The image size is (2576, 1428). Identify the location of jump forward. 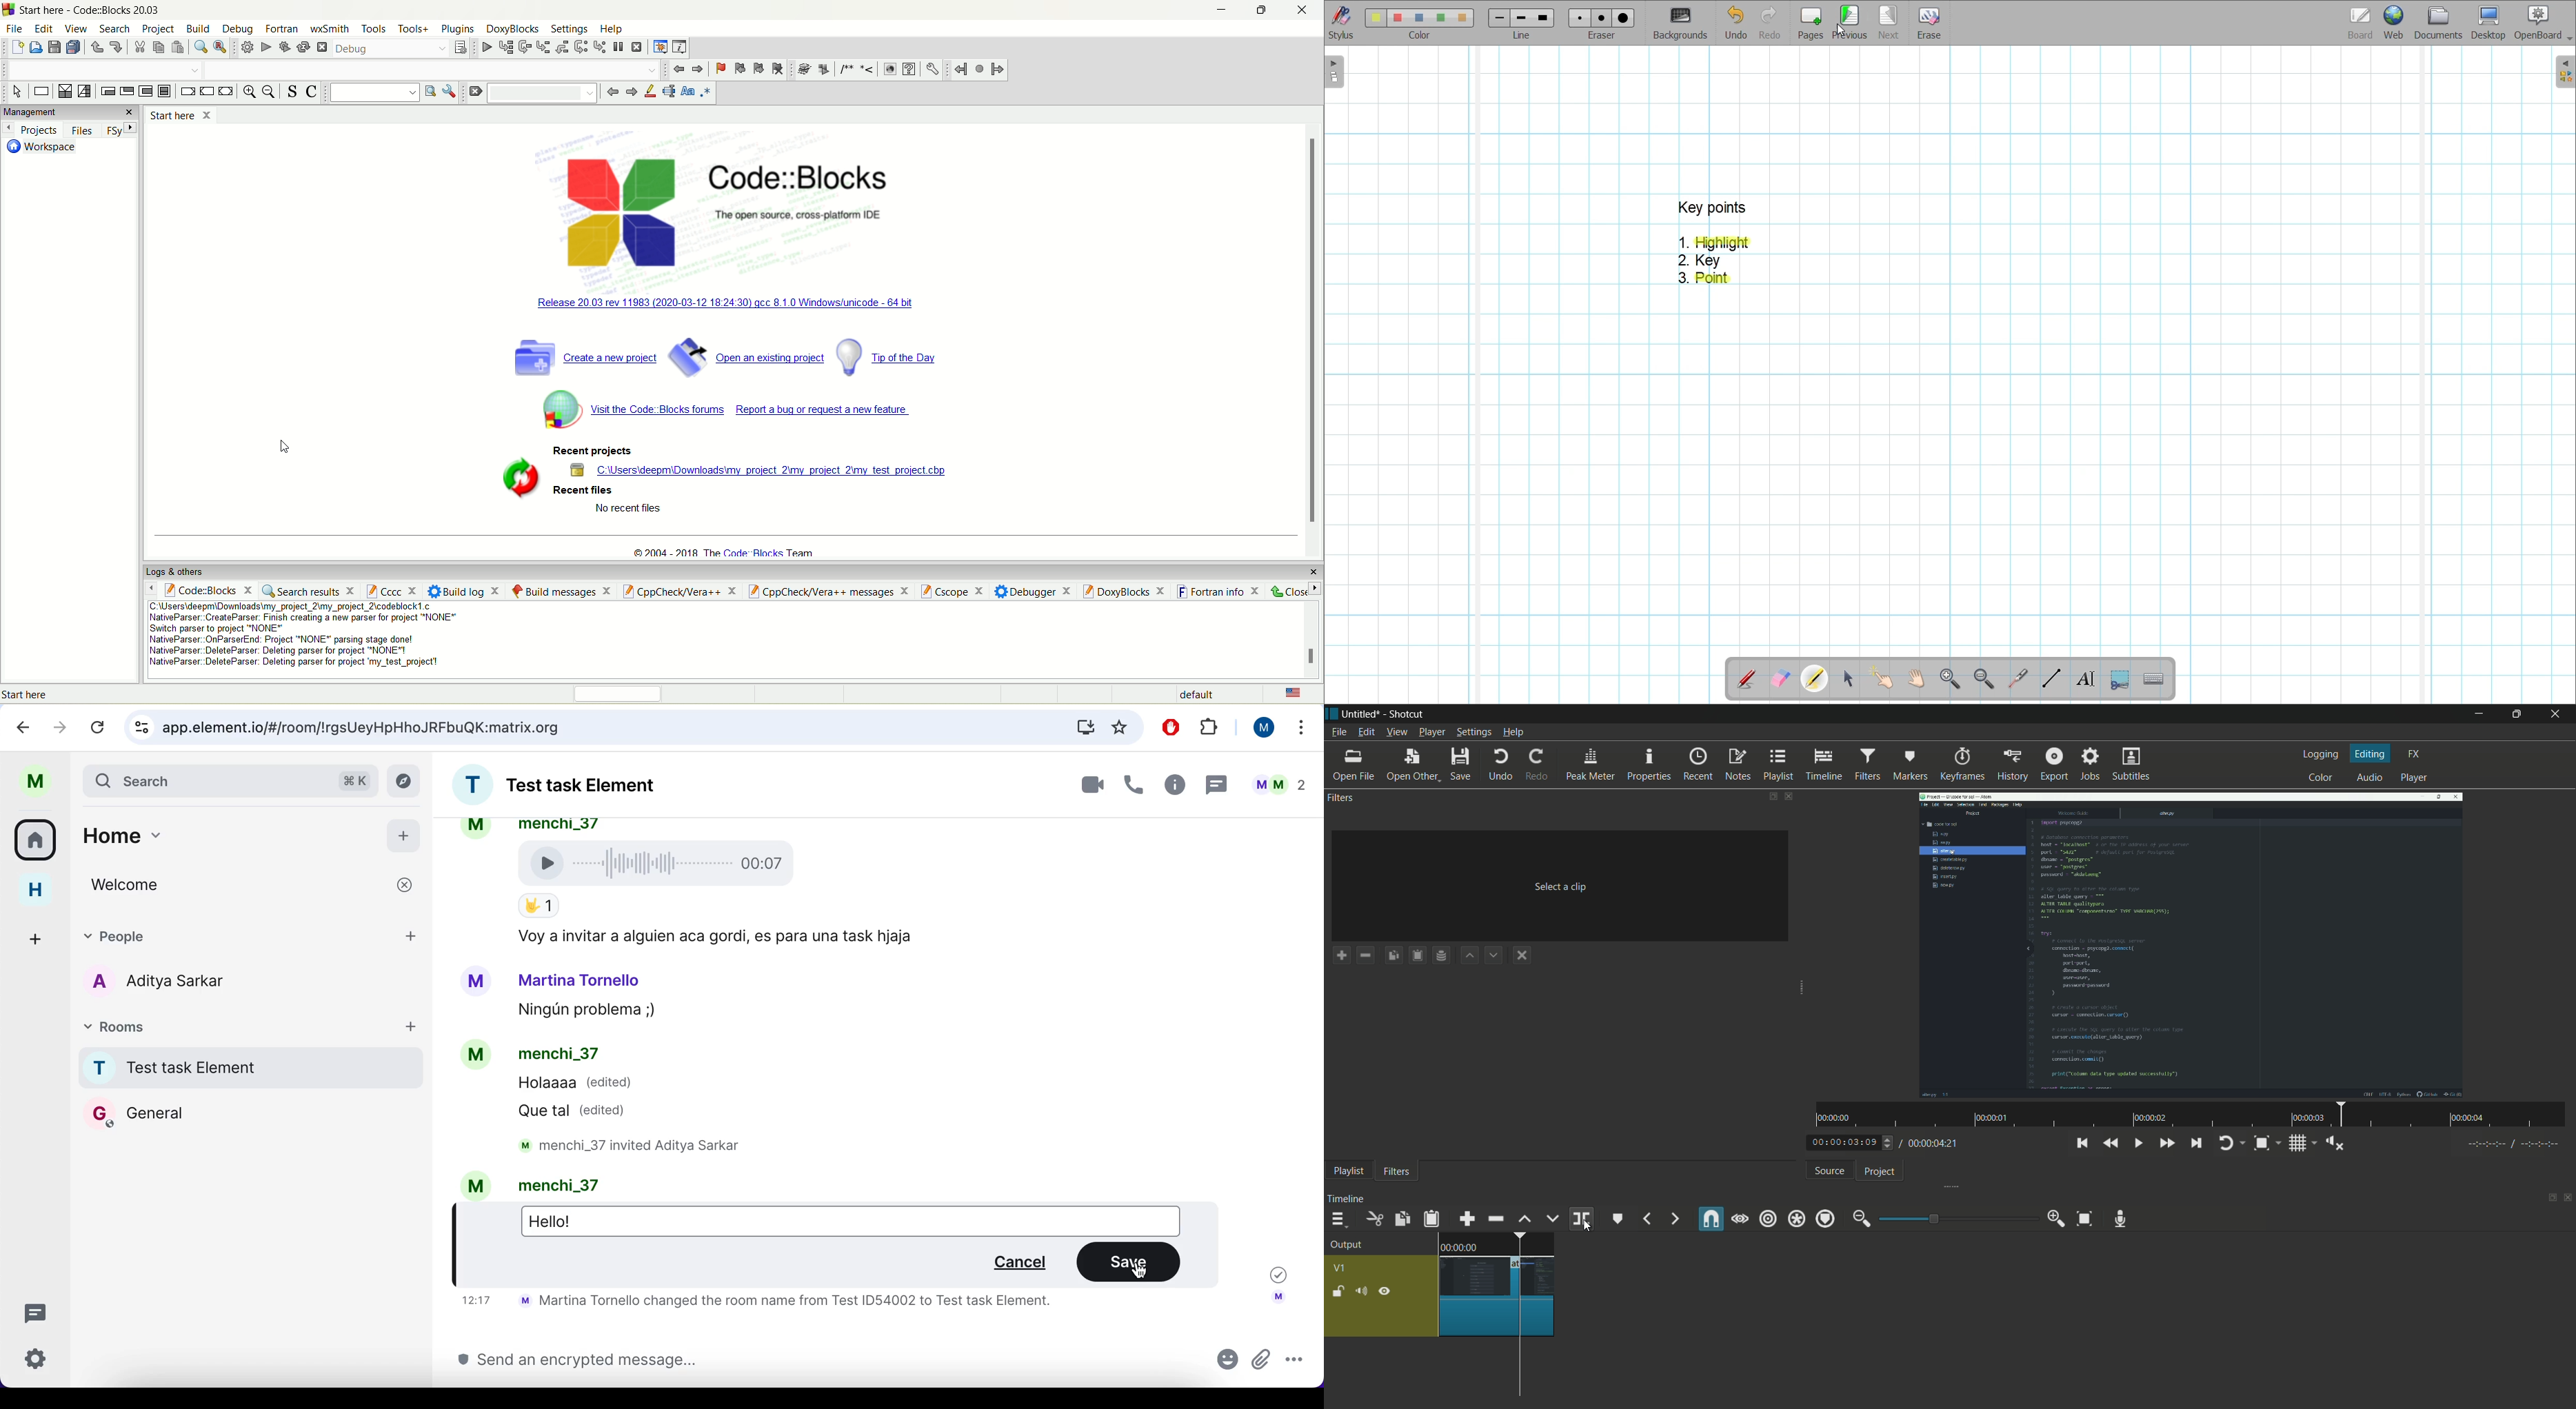
(998, 70).